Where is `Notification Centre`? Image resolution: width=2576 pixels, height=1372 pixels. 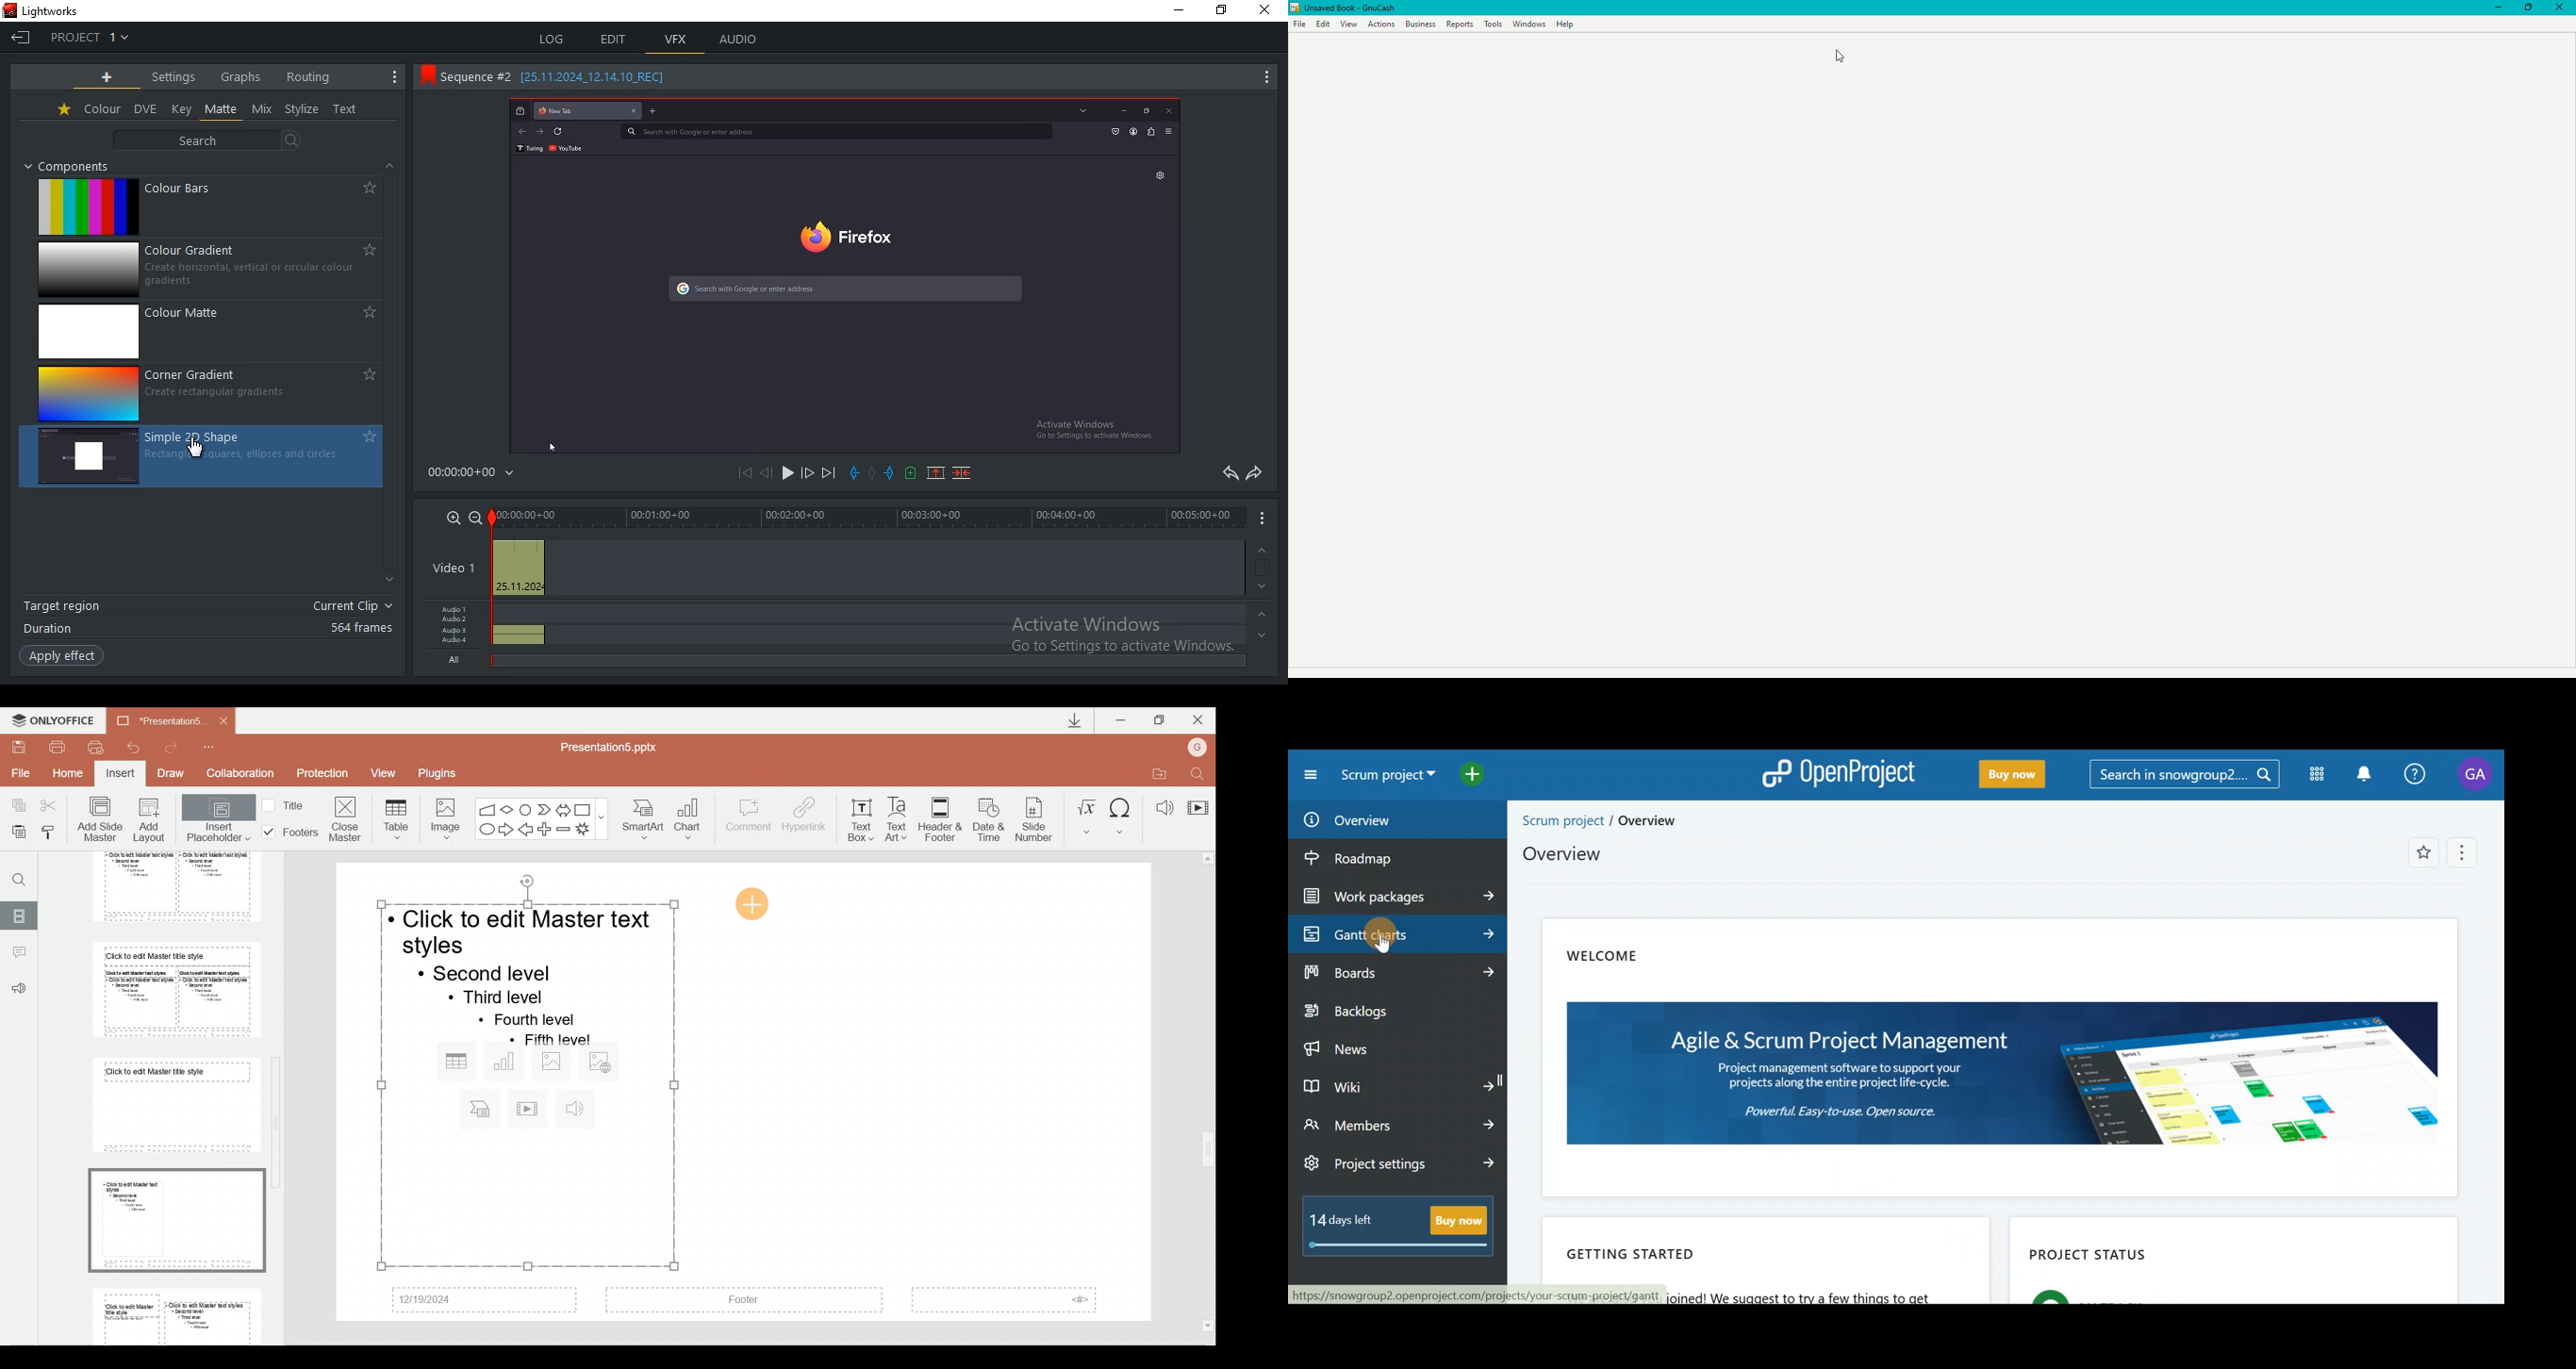 Notification Centre is located at coordinates (2366, 774).